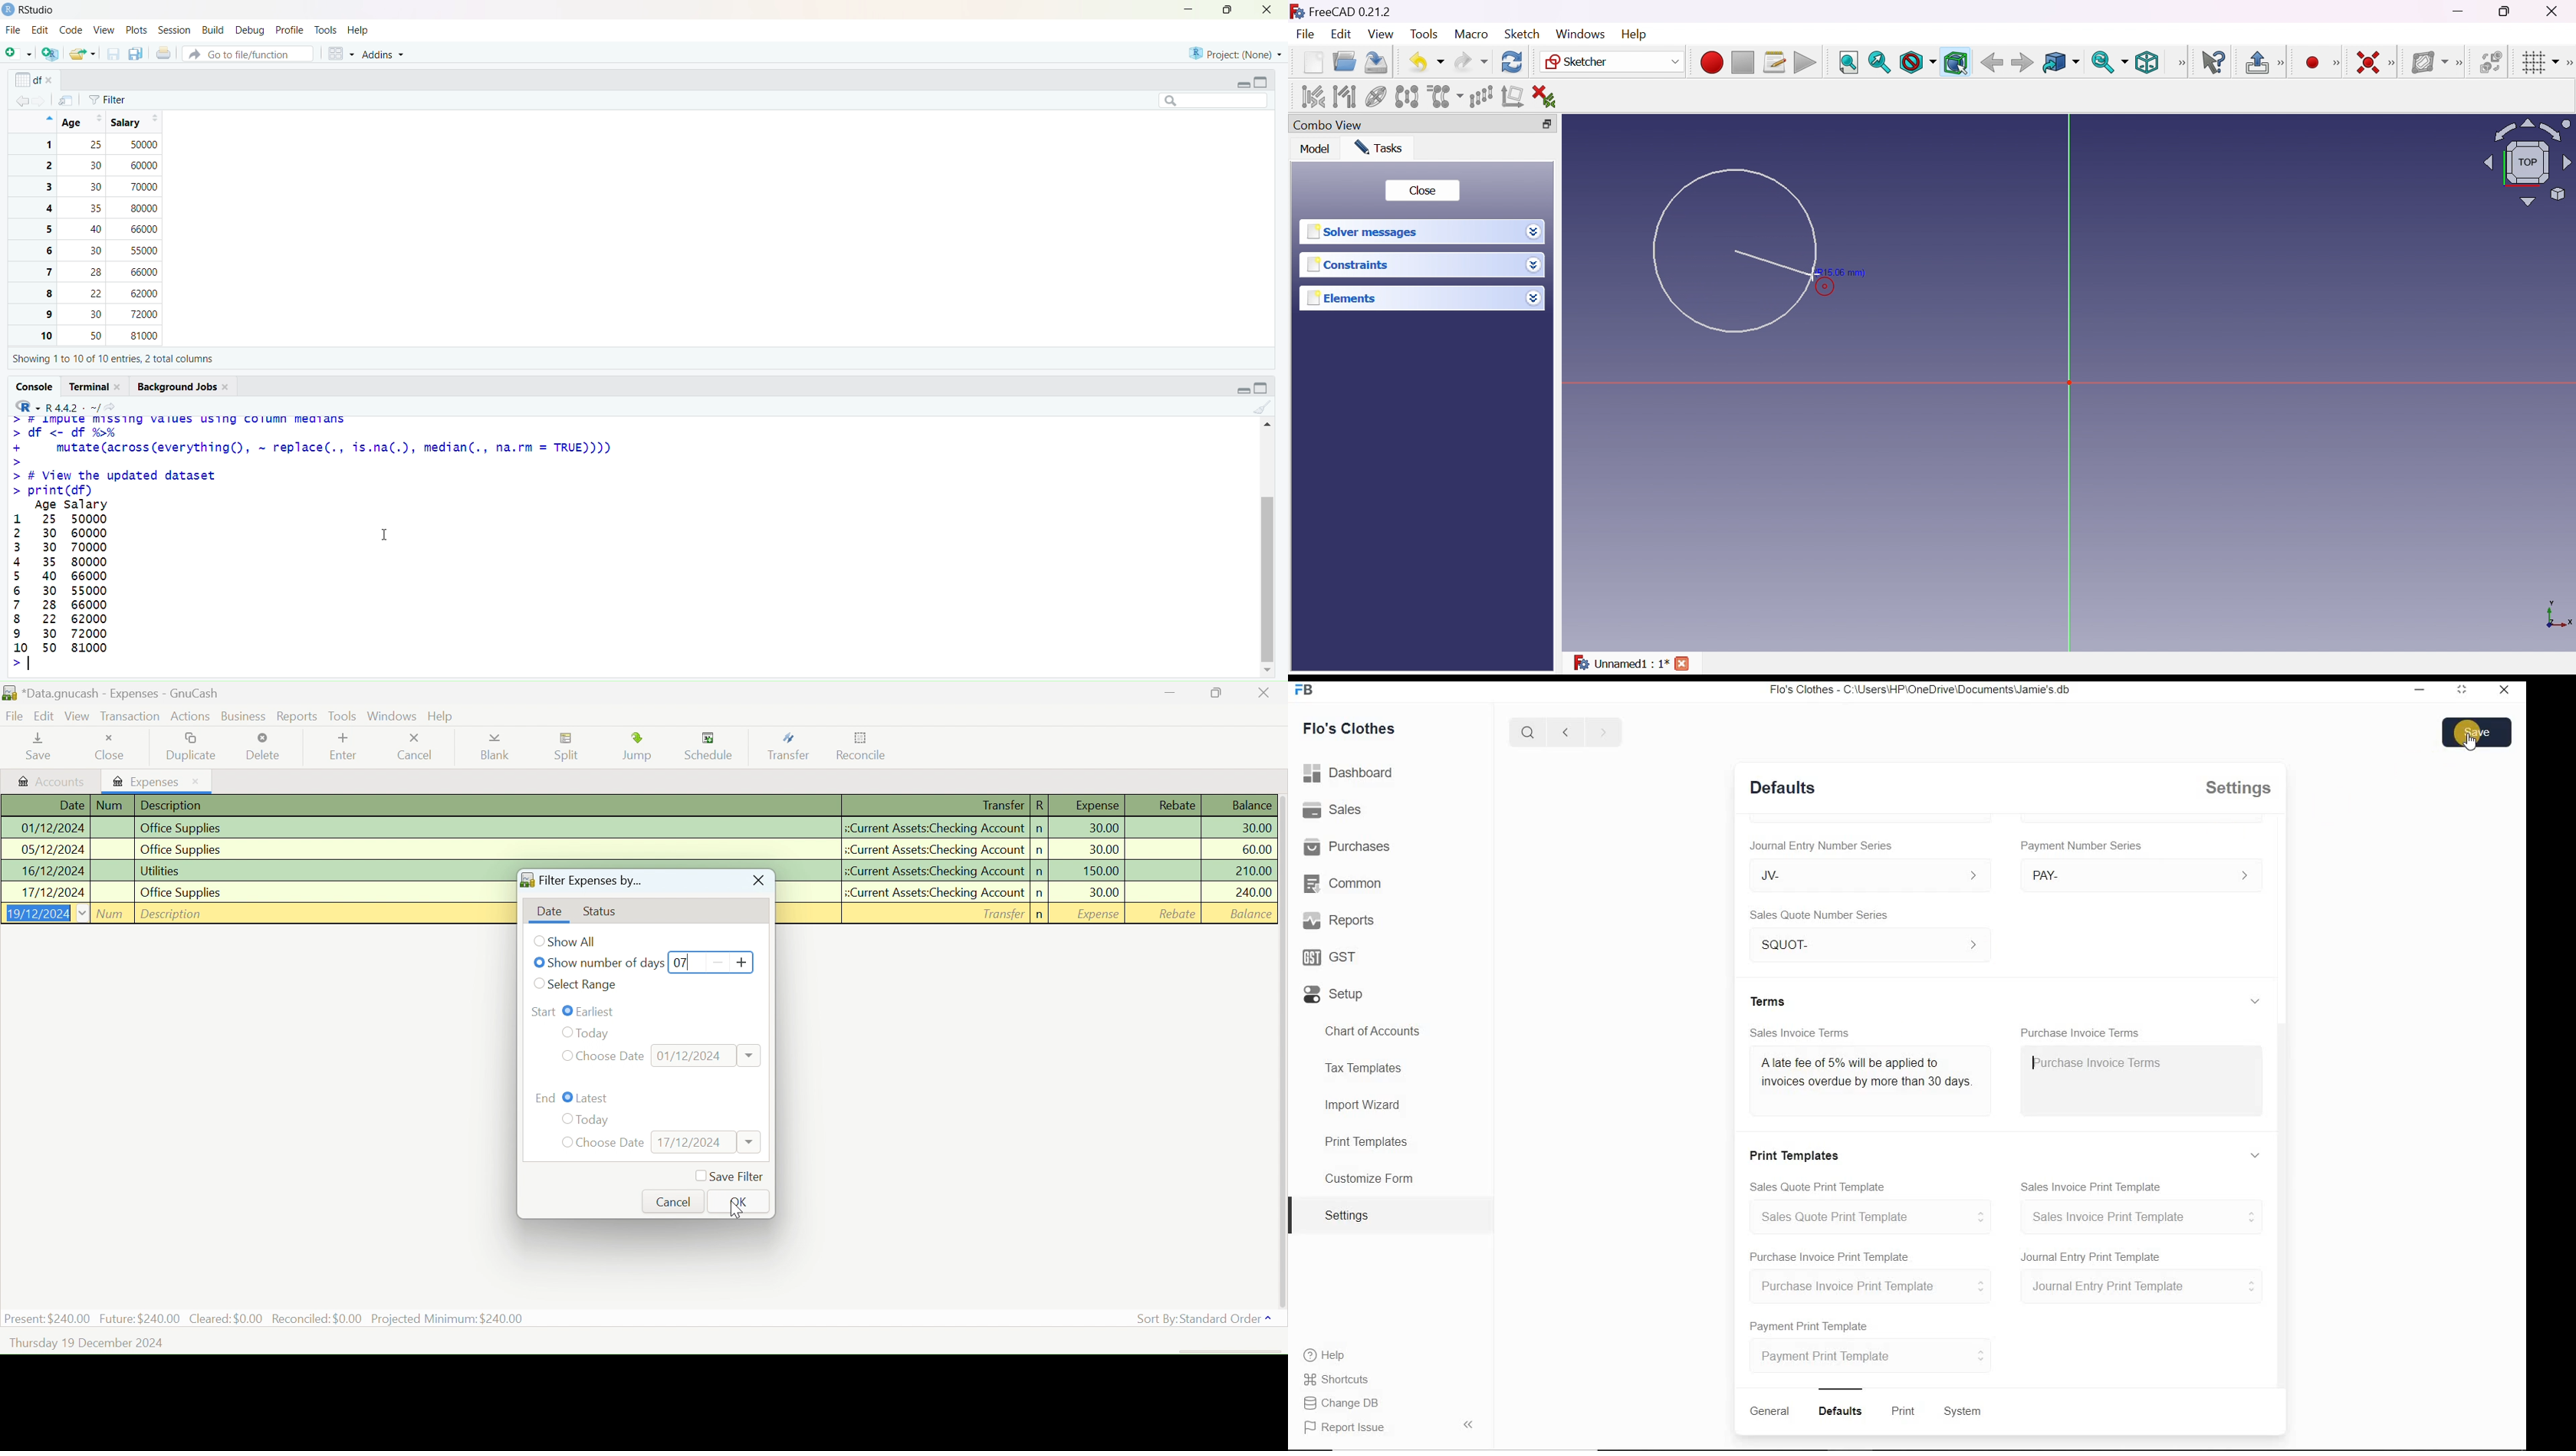 This screenshot has height=1456, width=2576. Describe the element at coordinates (1261, 407) in the screenshot. I see `clear console ` at that location.